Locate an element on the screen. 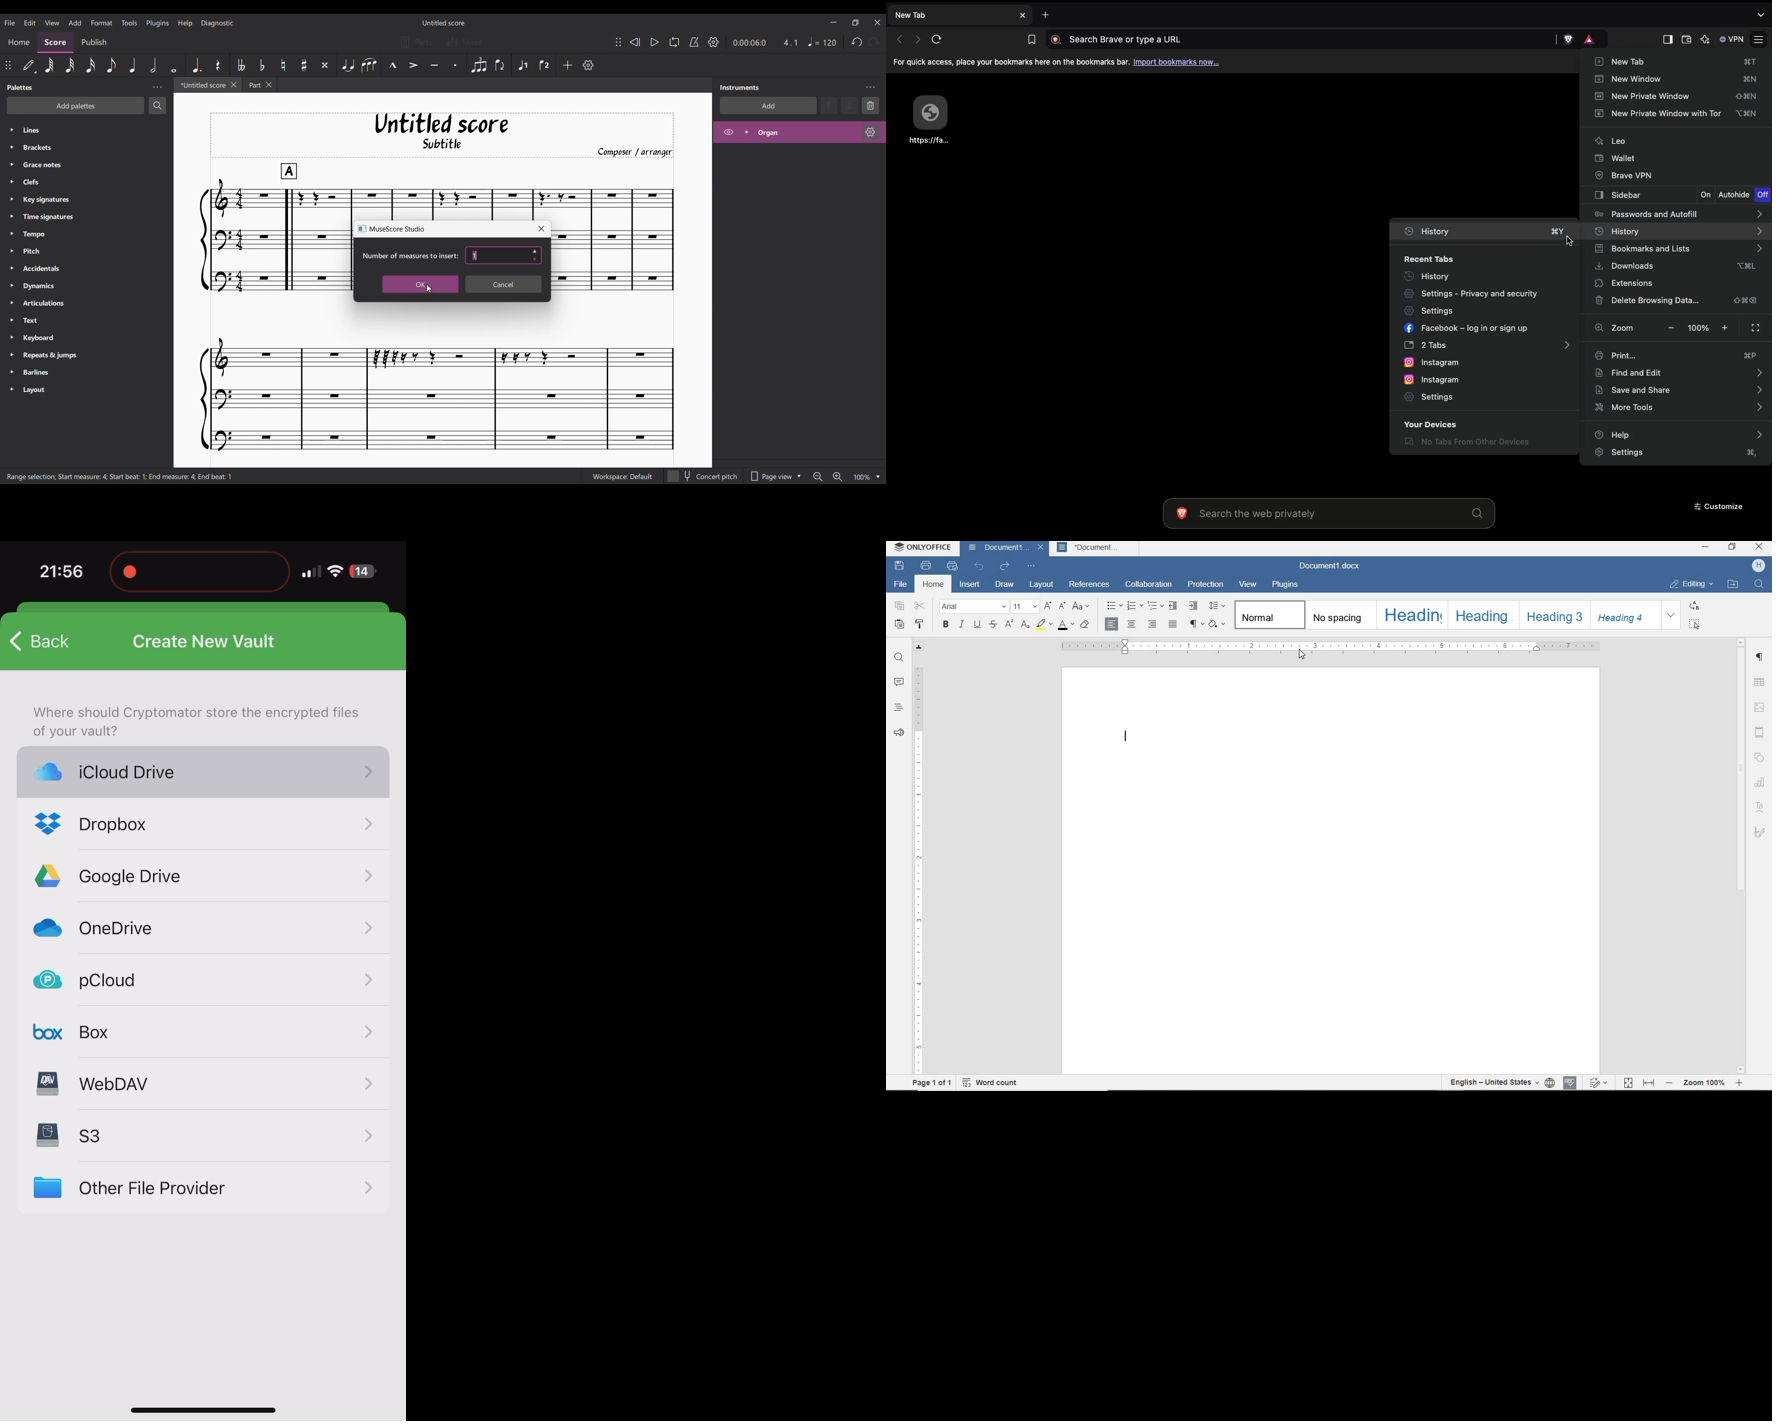 This screenshot has width=1792, height=1428. WORD COUNT is located at coordinates (988, 1083).